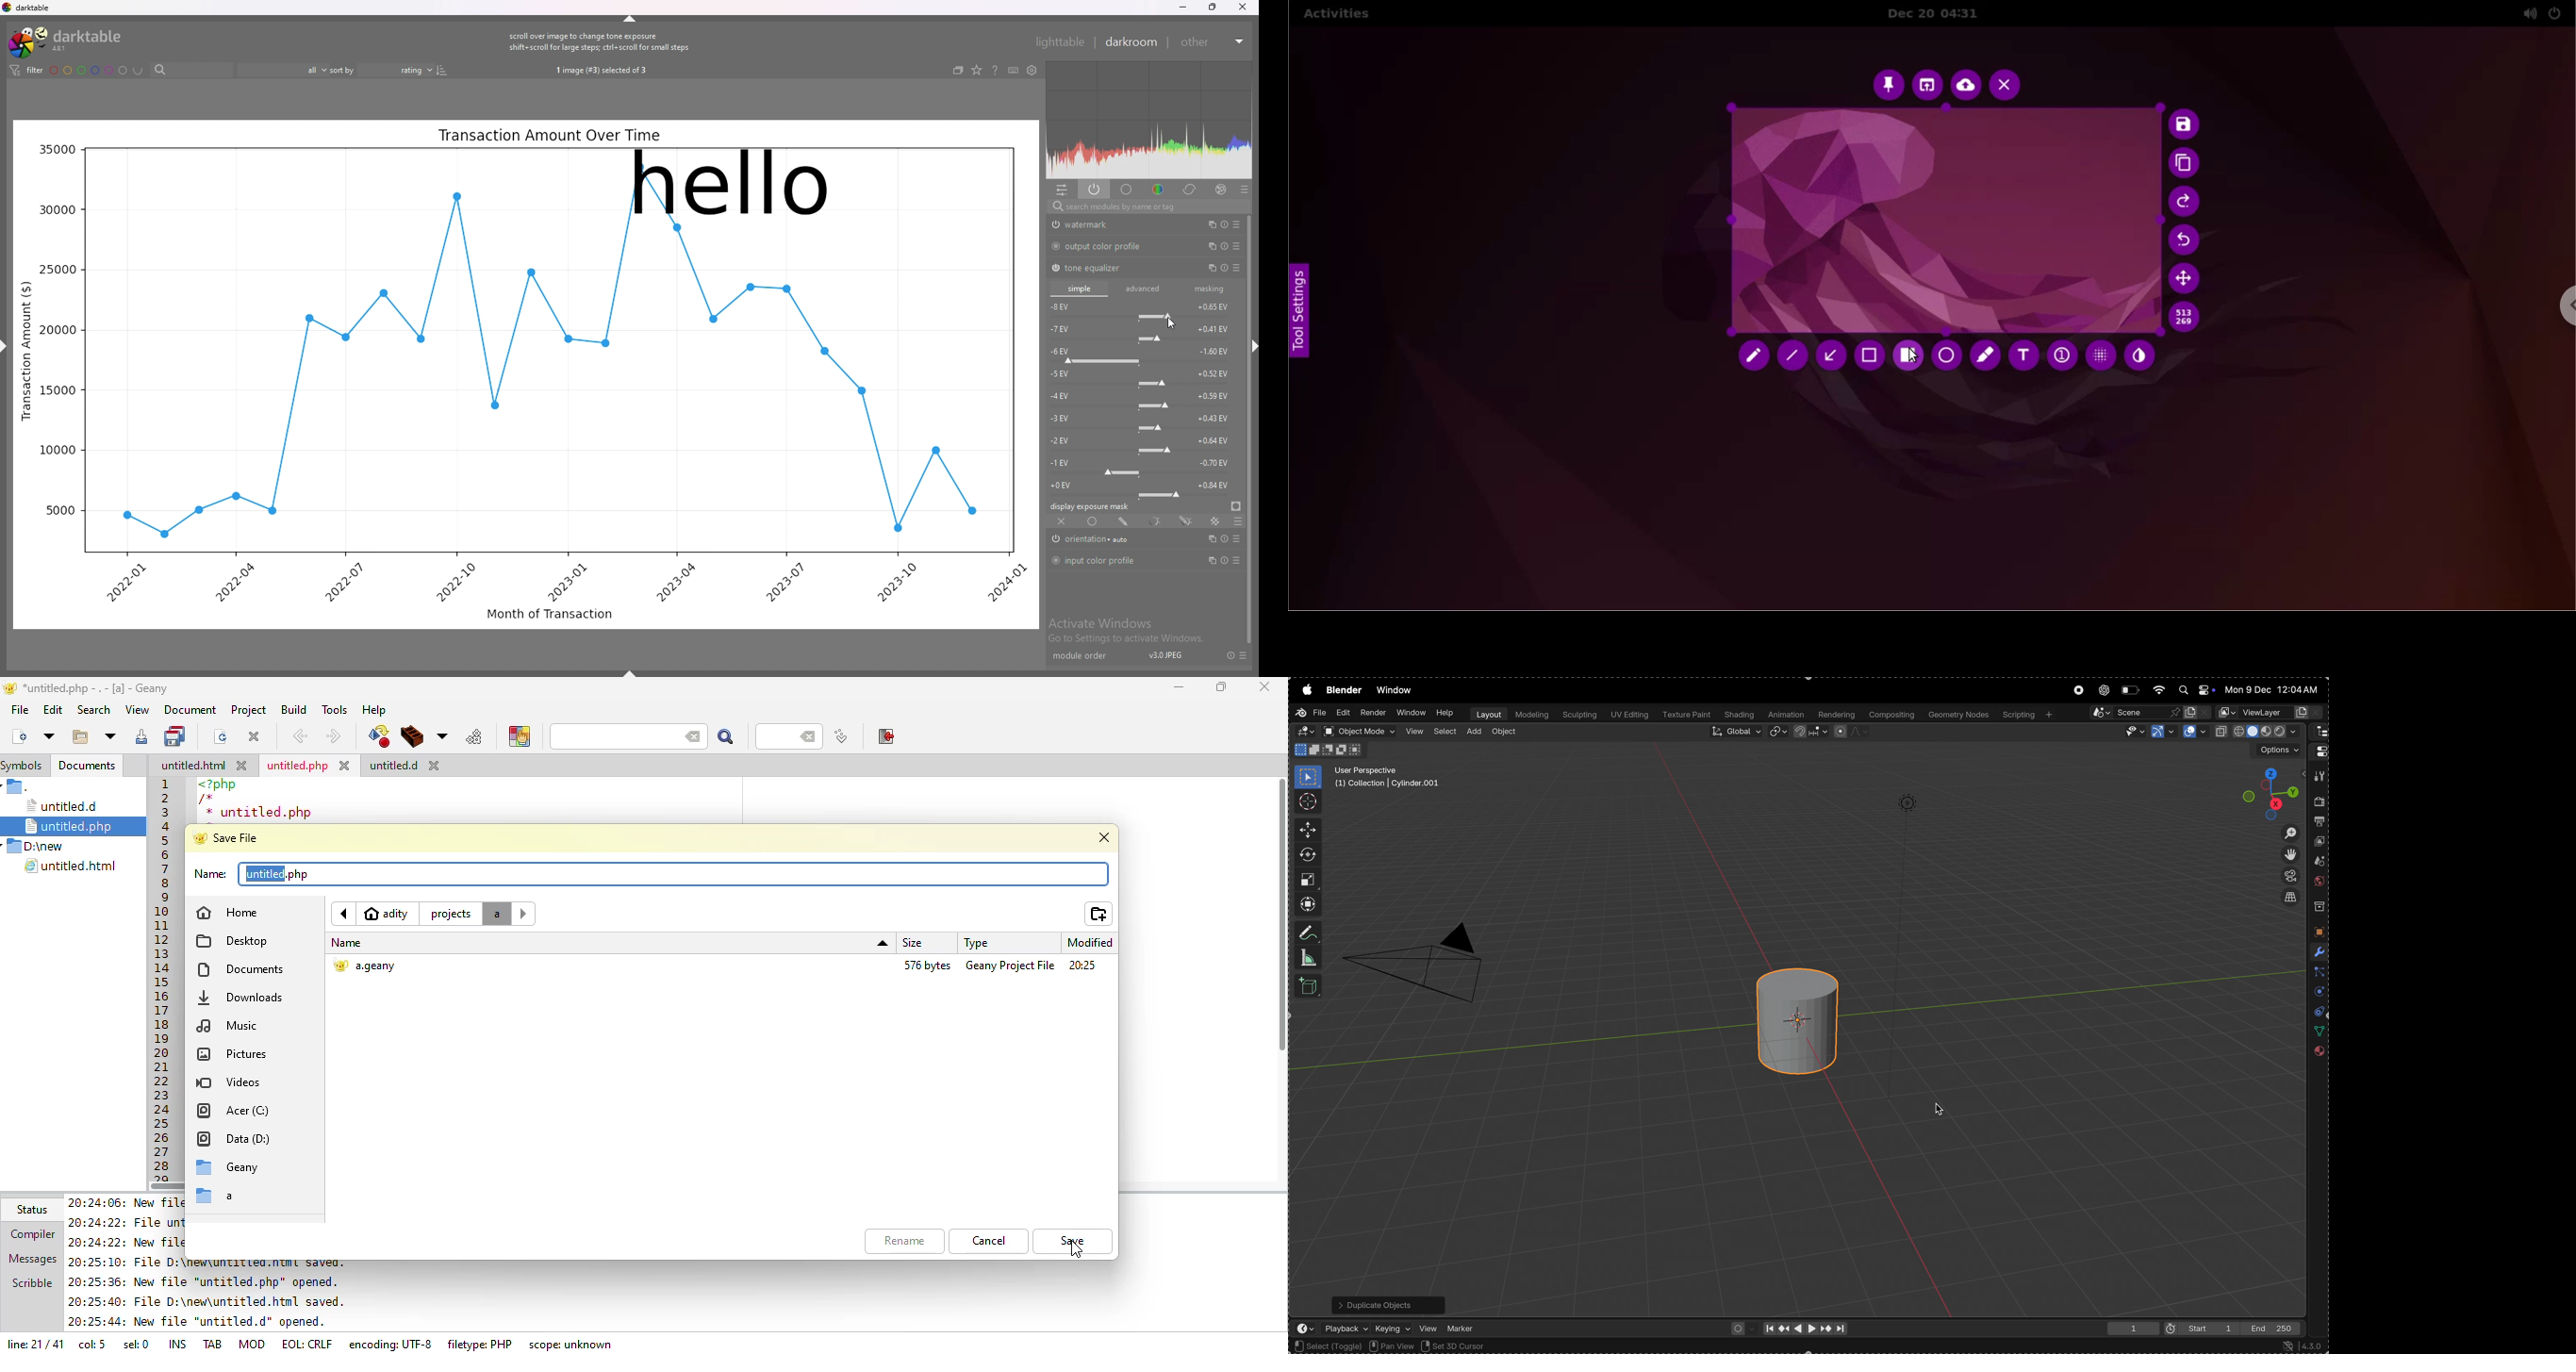 The width and height of the screenshot is (2576, 1372). Describe the element at coordinates (2130, 1329) in the screenshot. I see `1` at that location.